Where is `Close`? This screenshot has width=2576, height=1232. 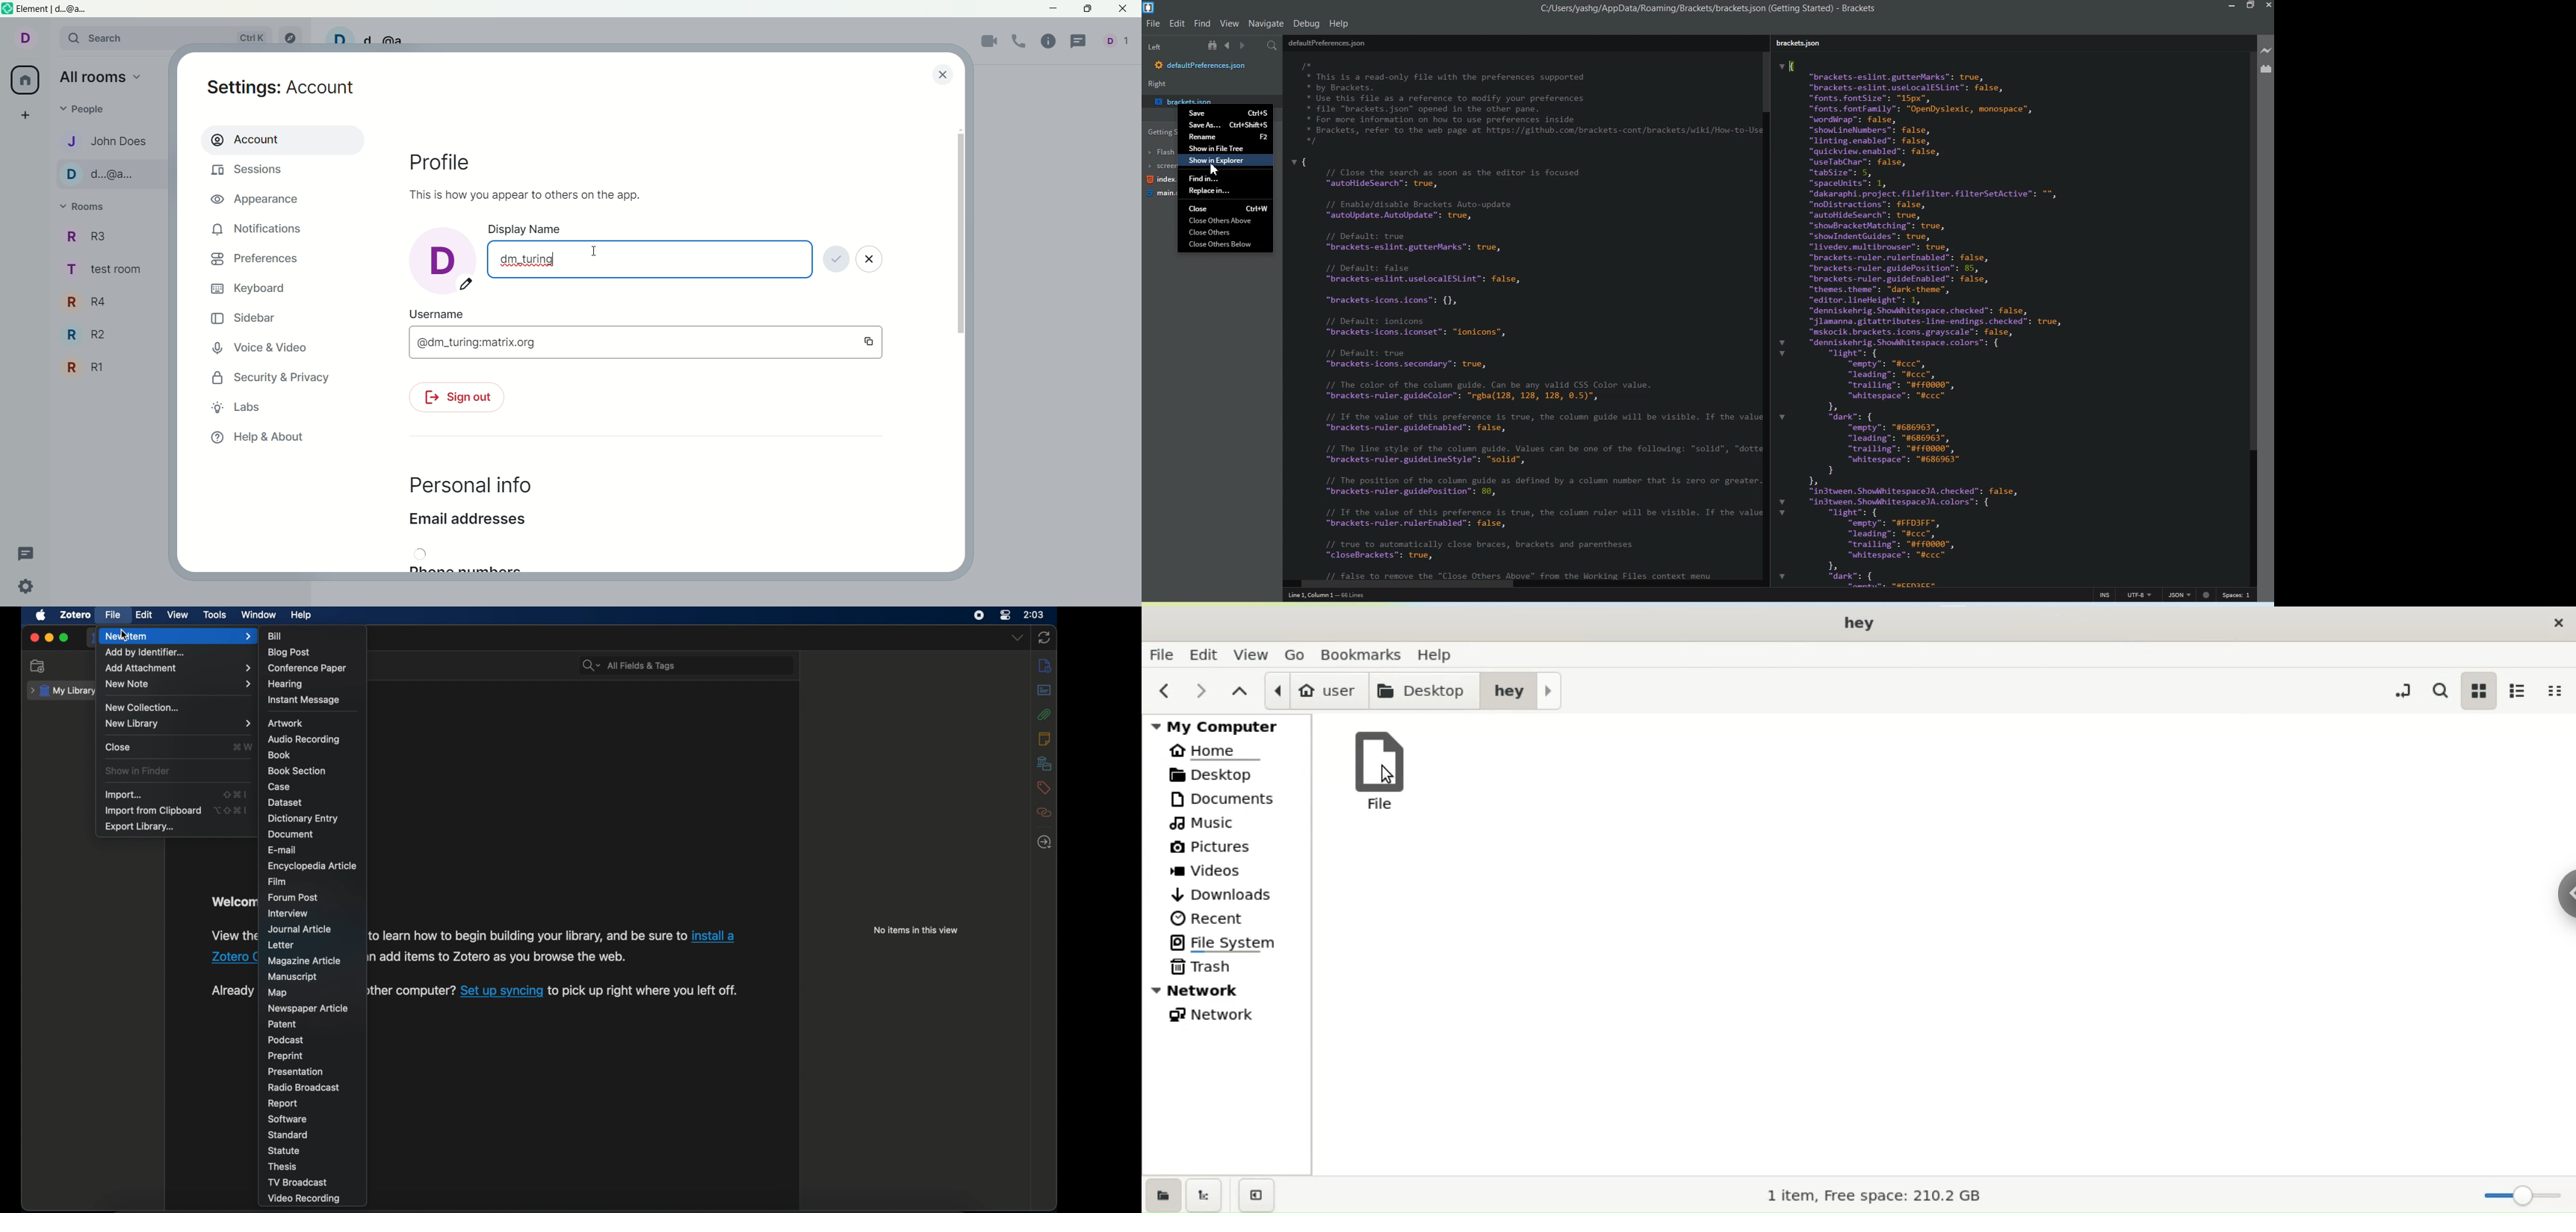
Close is located at coordinates (1226, 207).